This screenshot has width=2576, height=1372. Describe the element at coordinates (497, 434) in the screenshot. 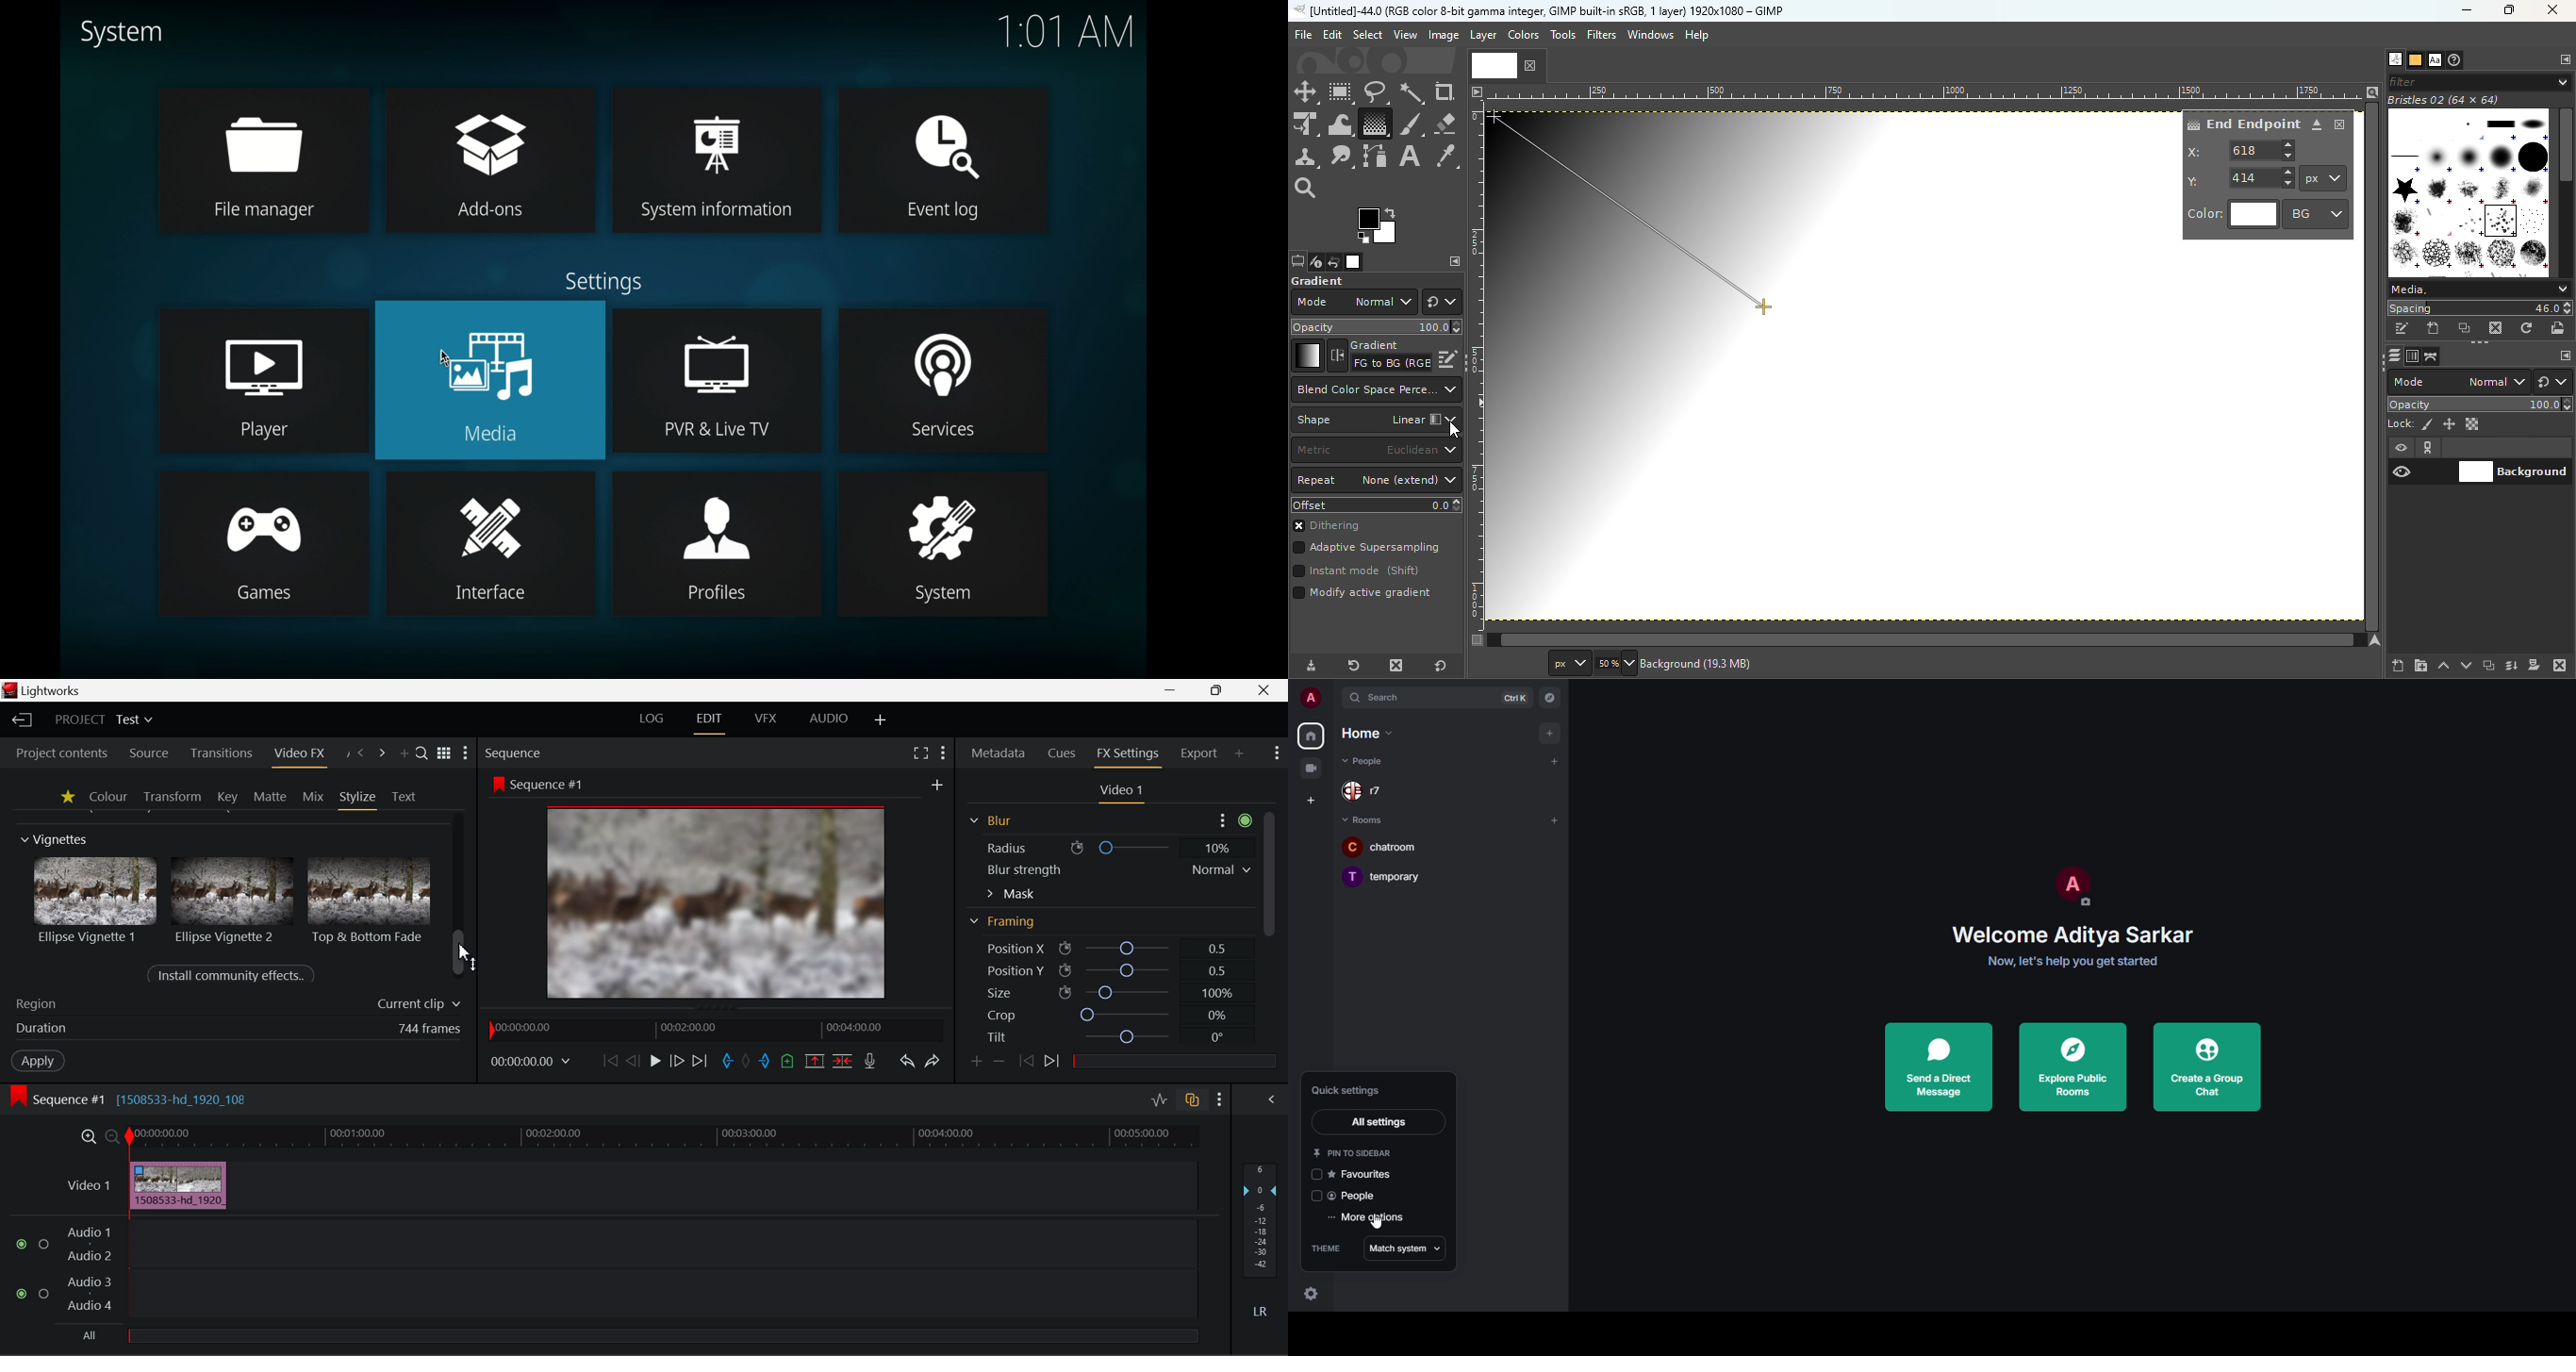

I see `Media` at that location.